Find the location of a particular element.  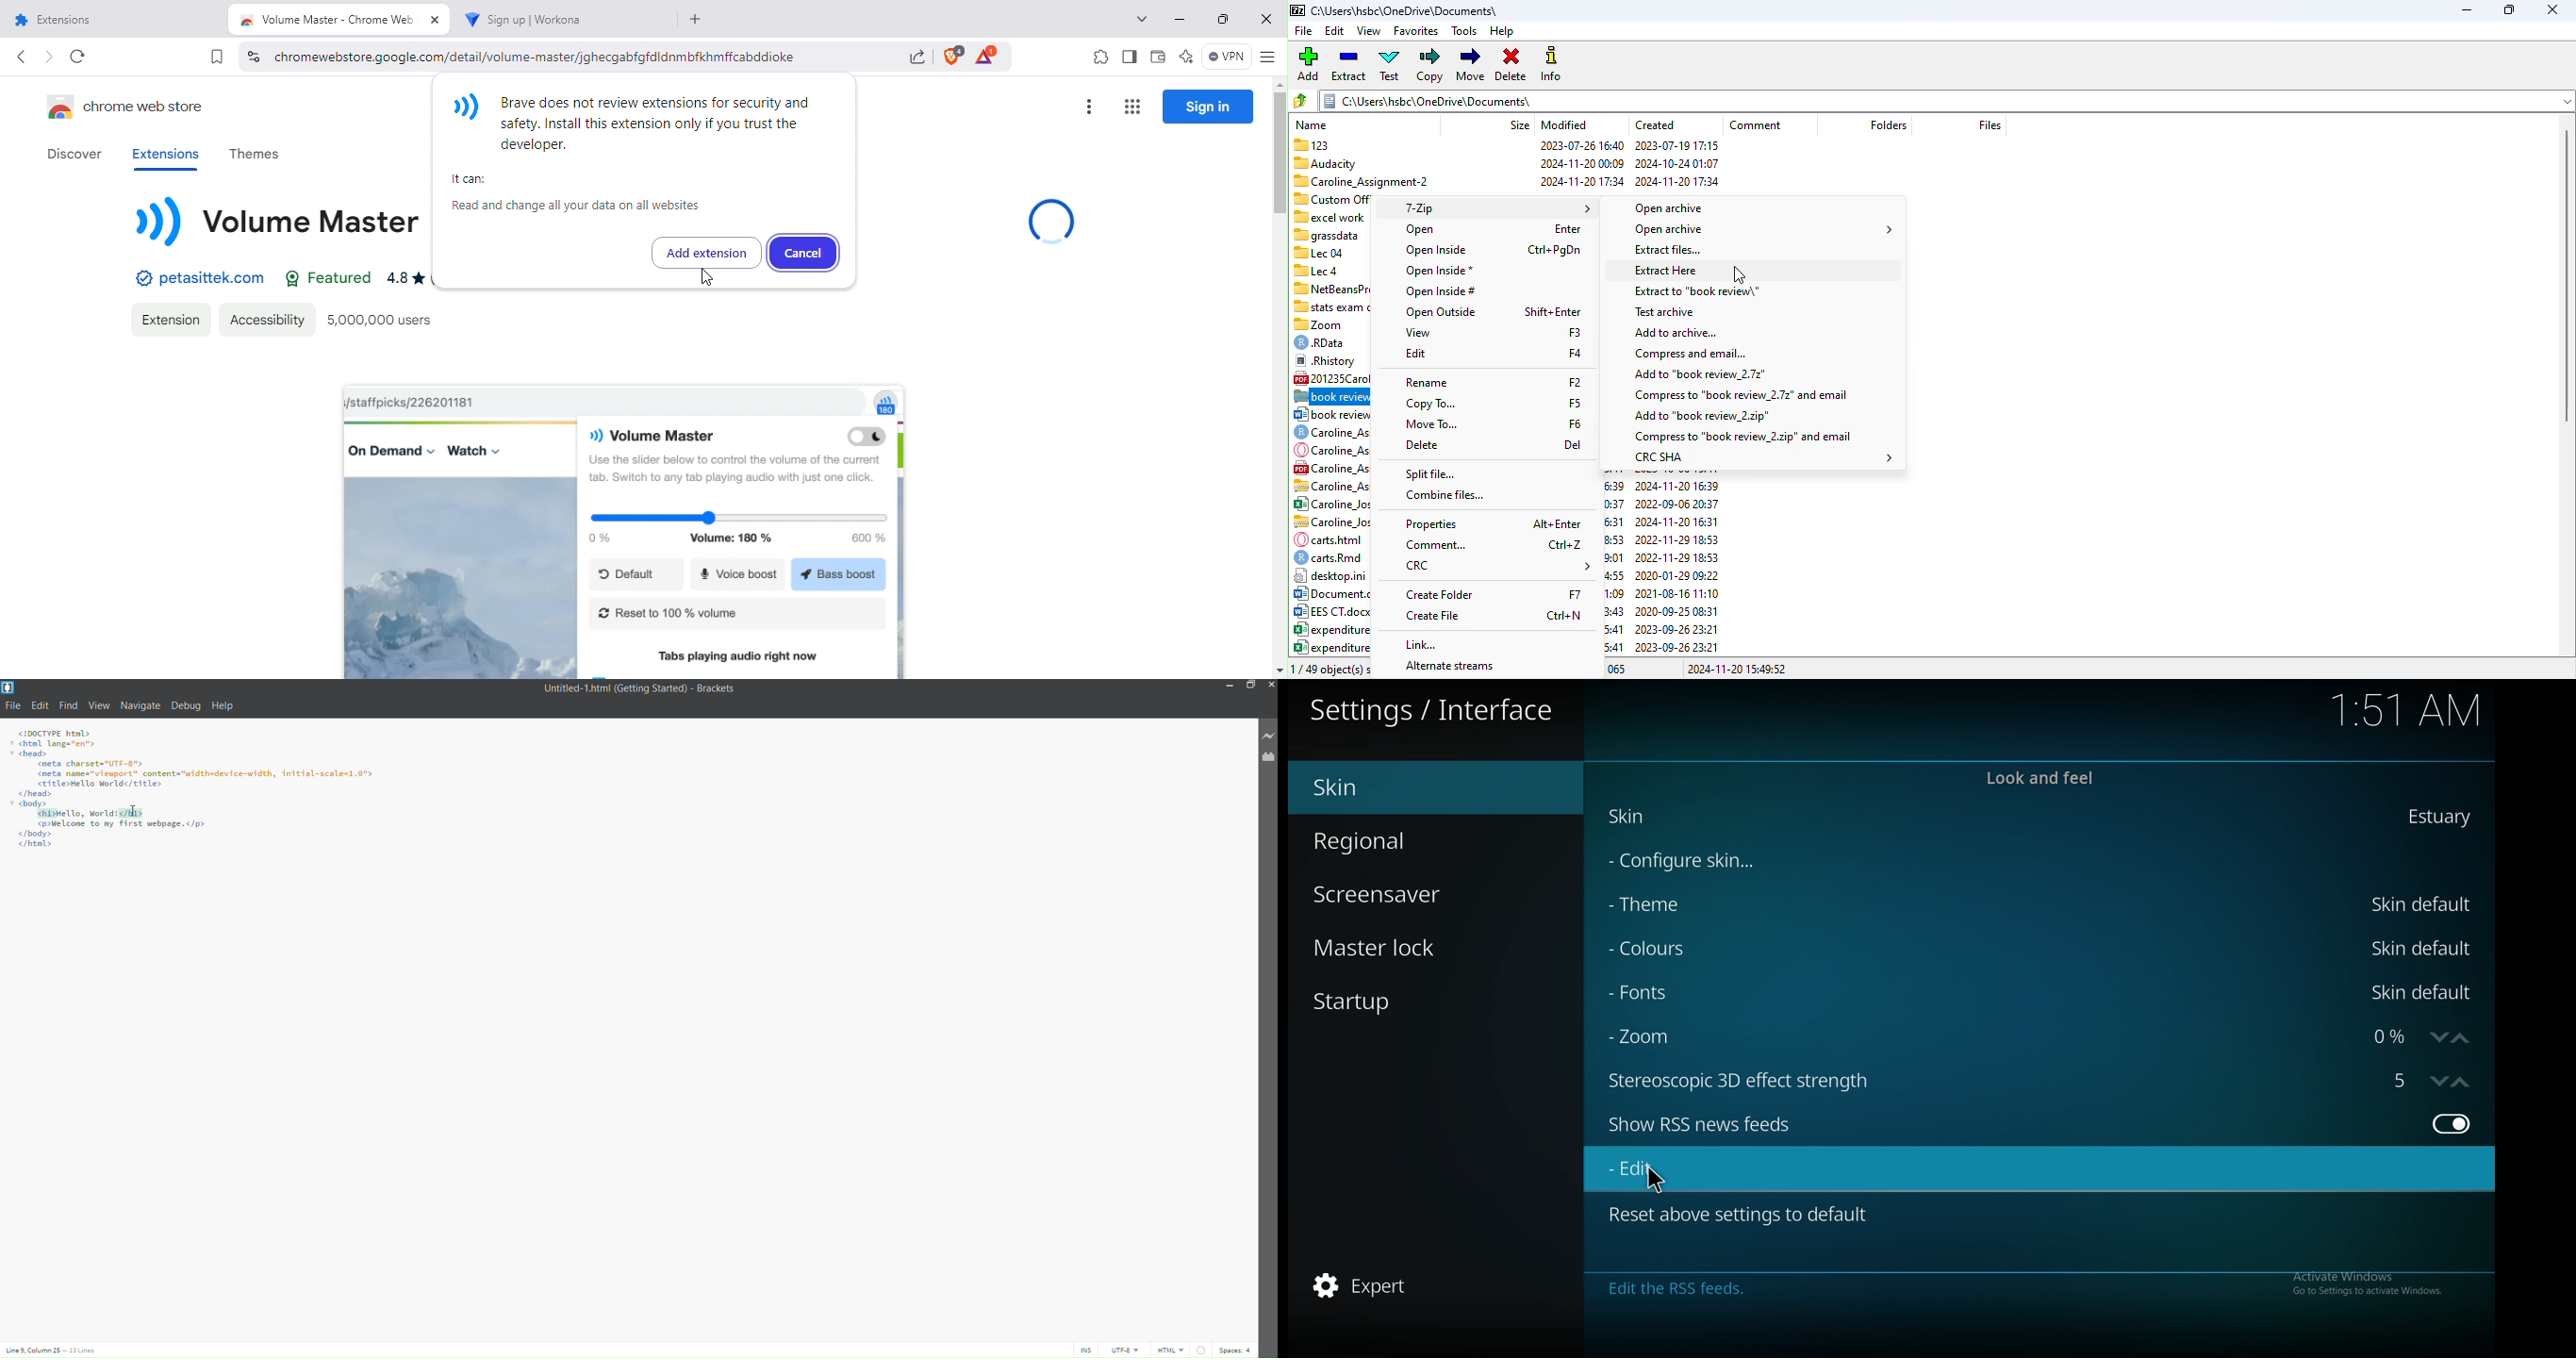

 excel work is located at coordinates (1330, 215).